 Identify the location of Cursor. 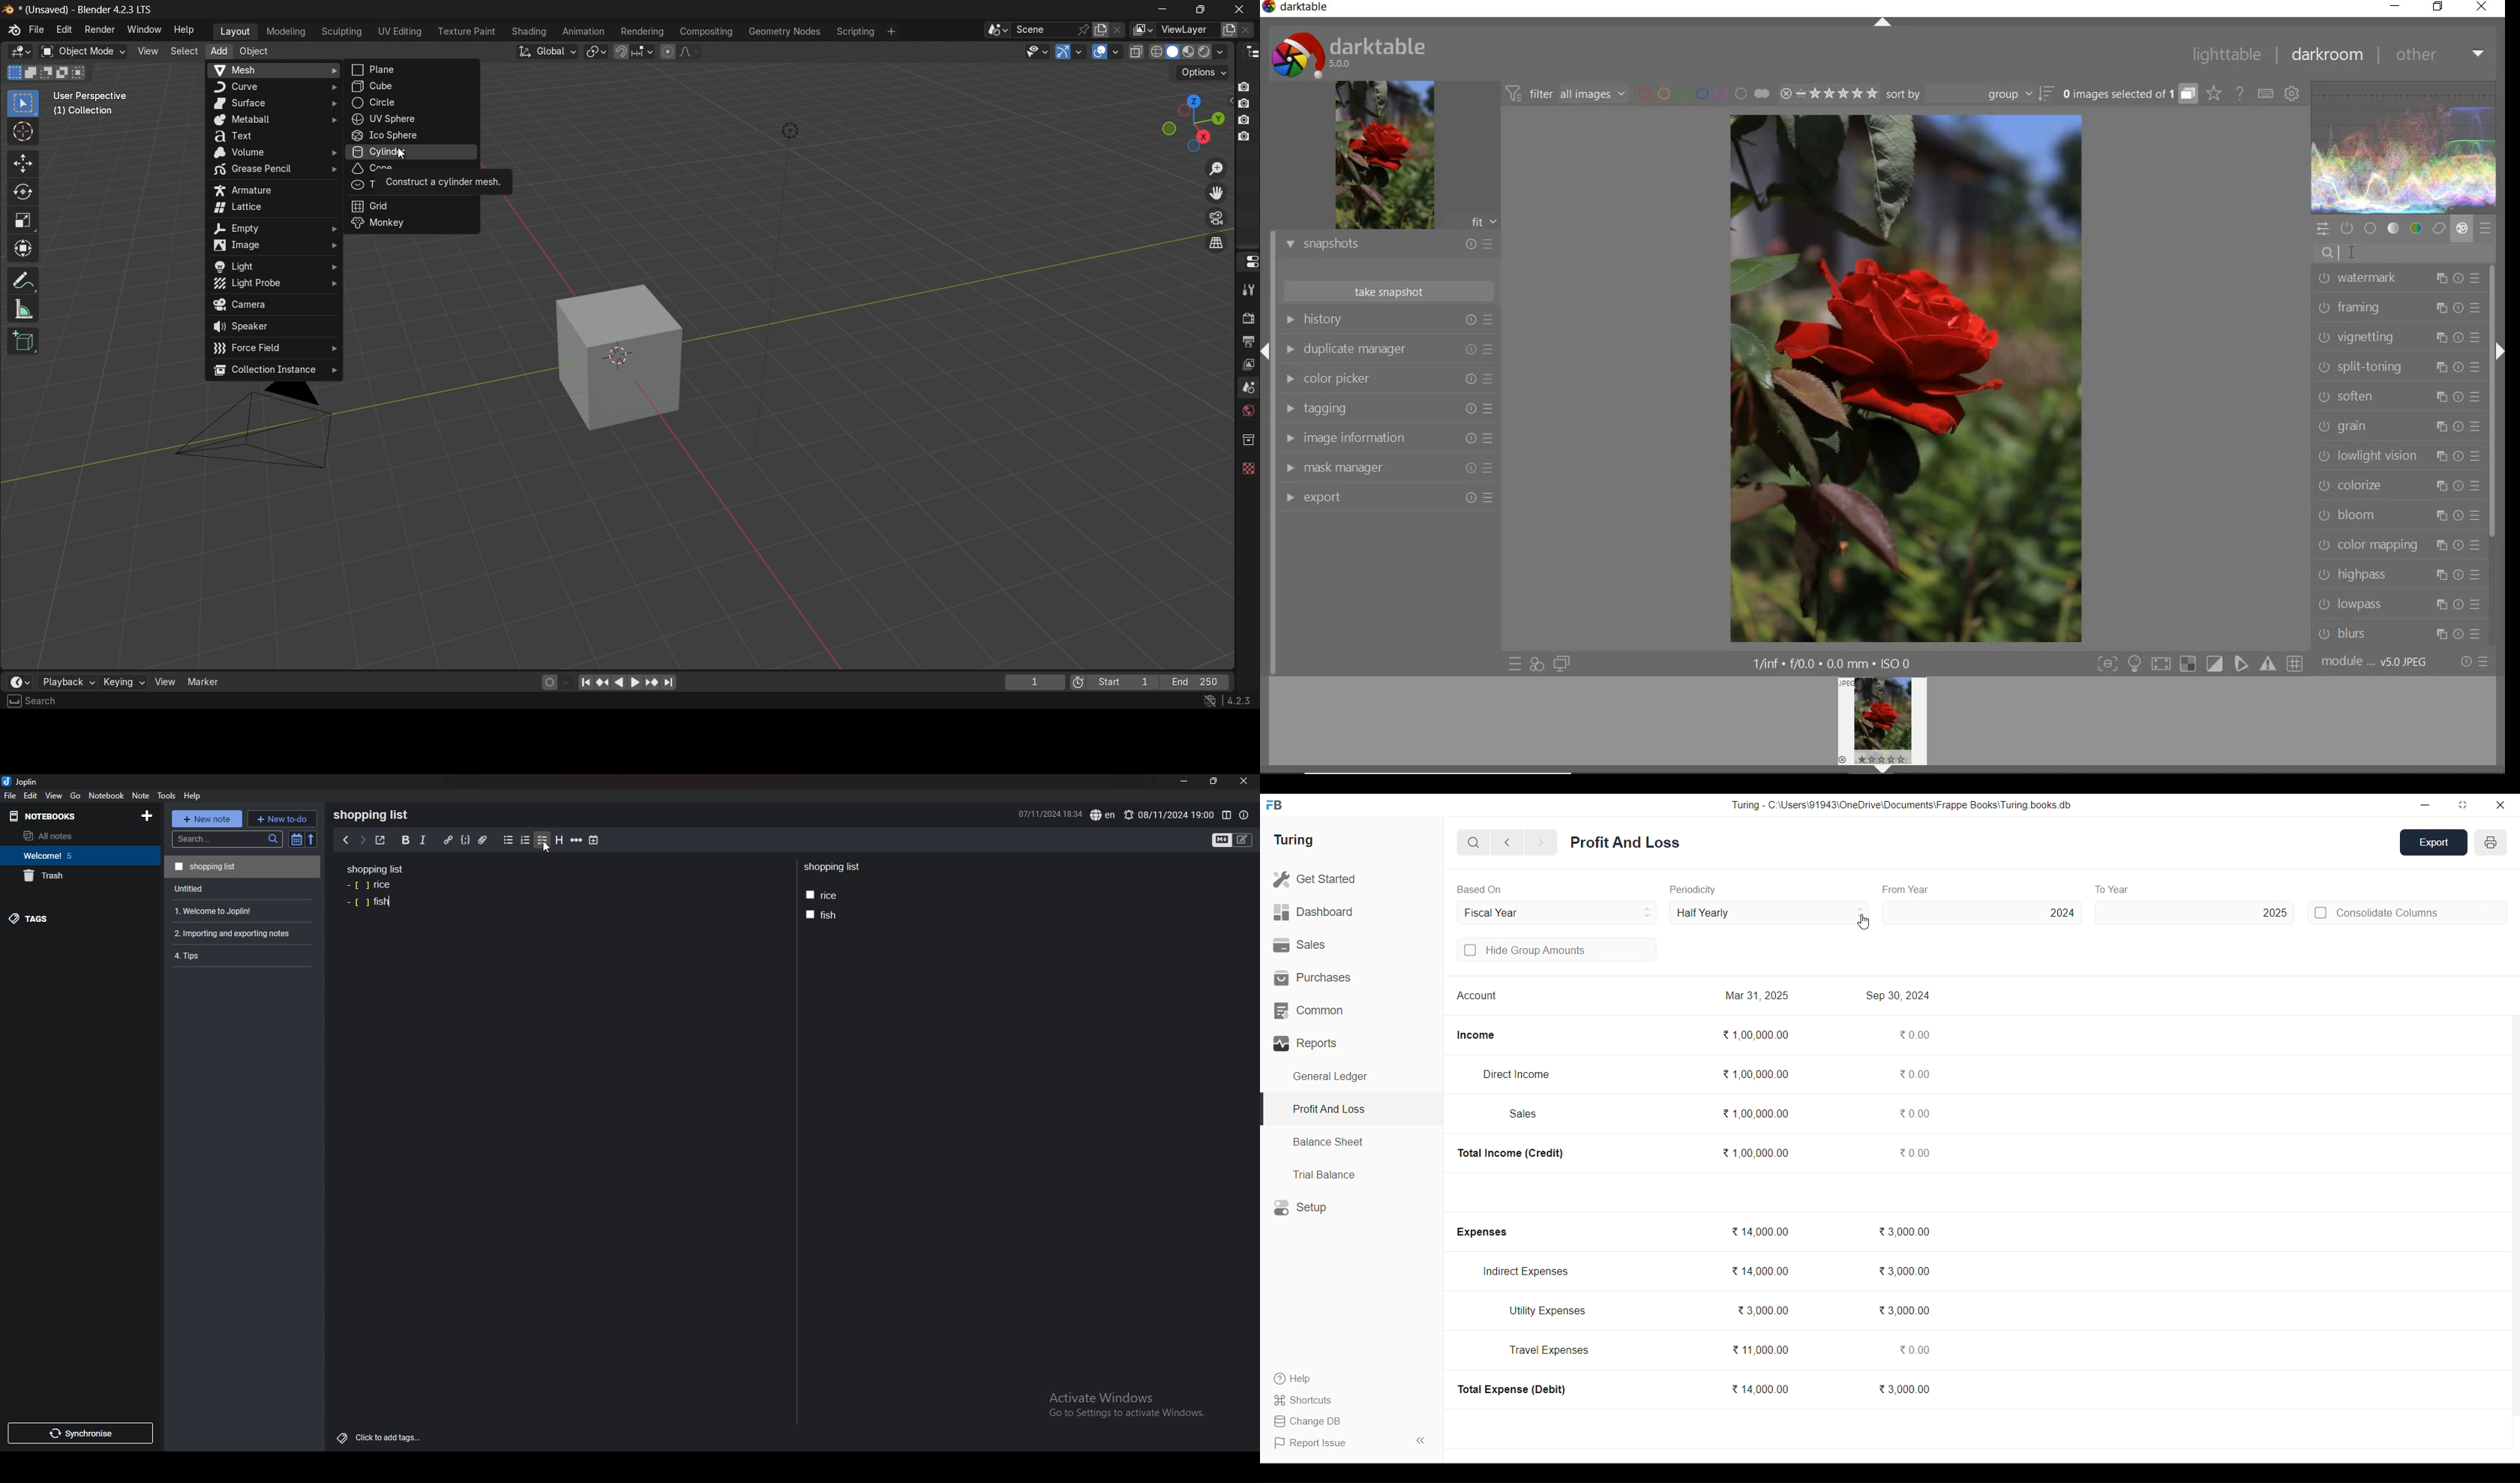
(545, 848).